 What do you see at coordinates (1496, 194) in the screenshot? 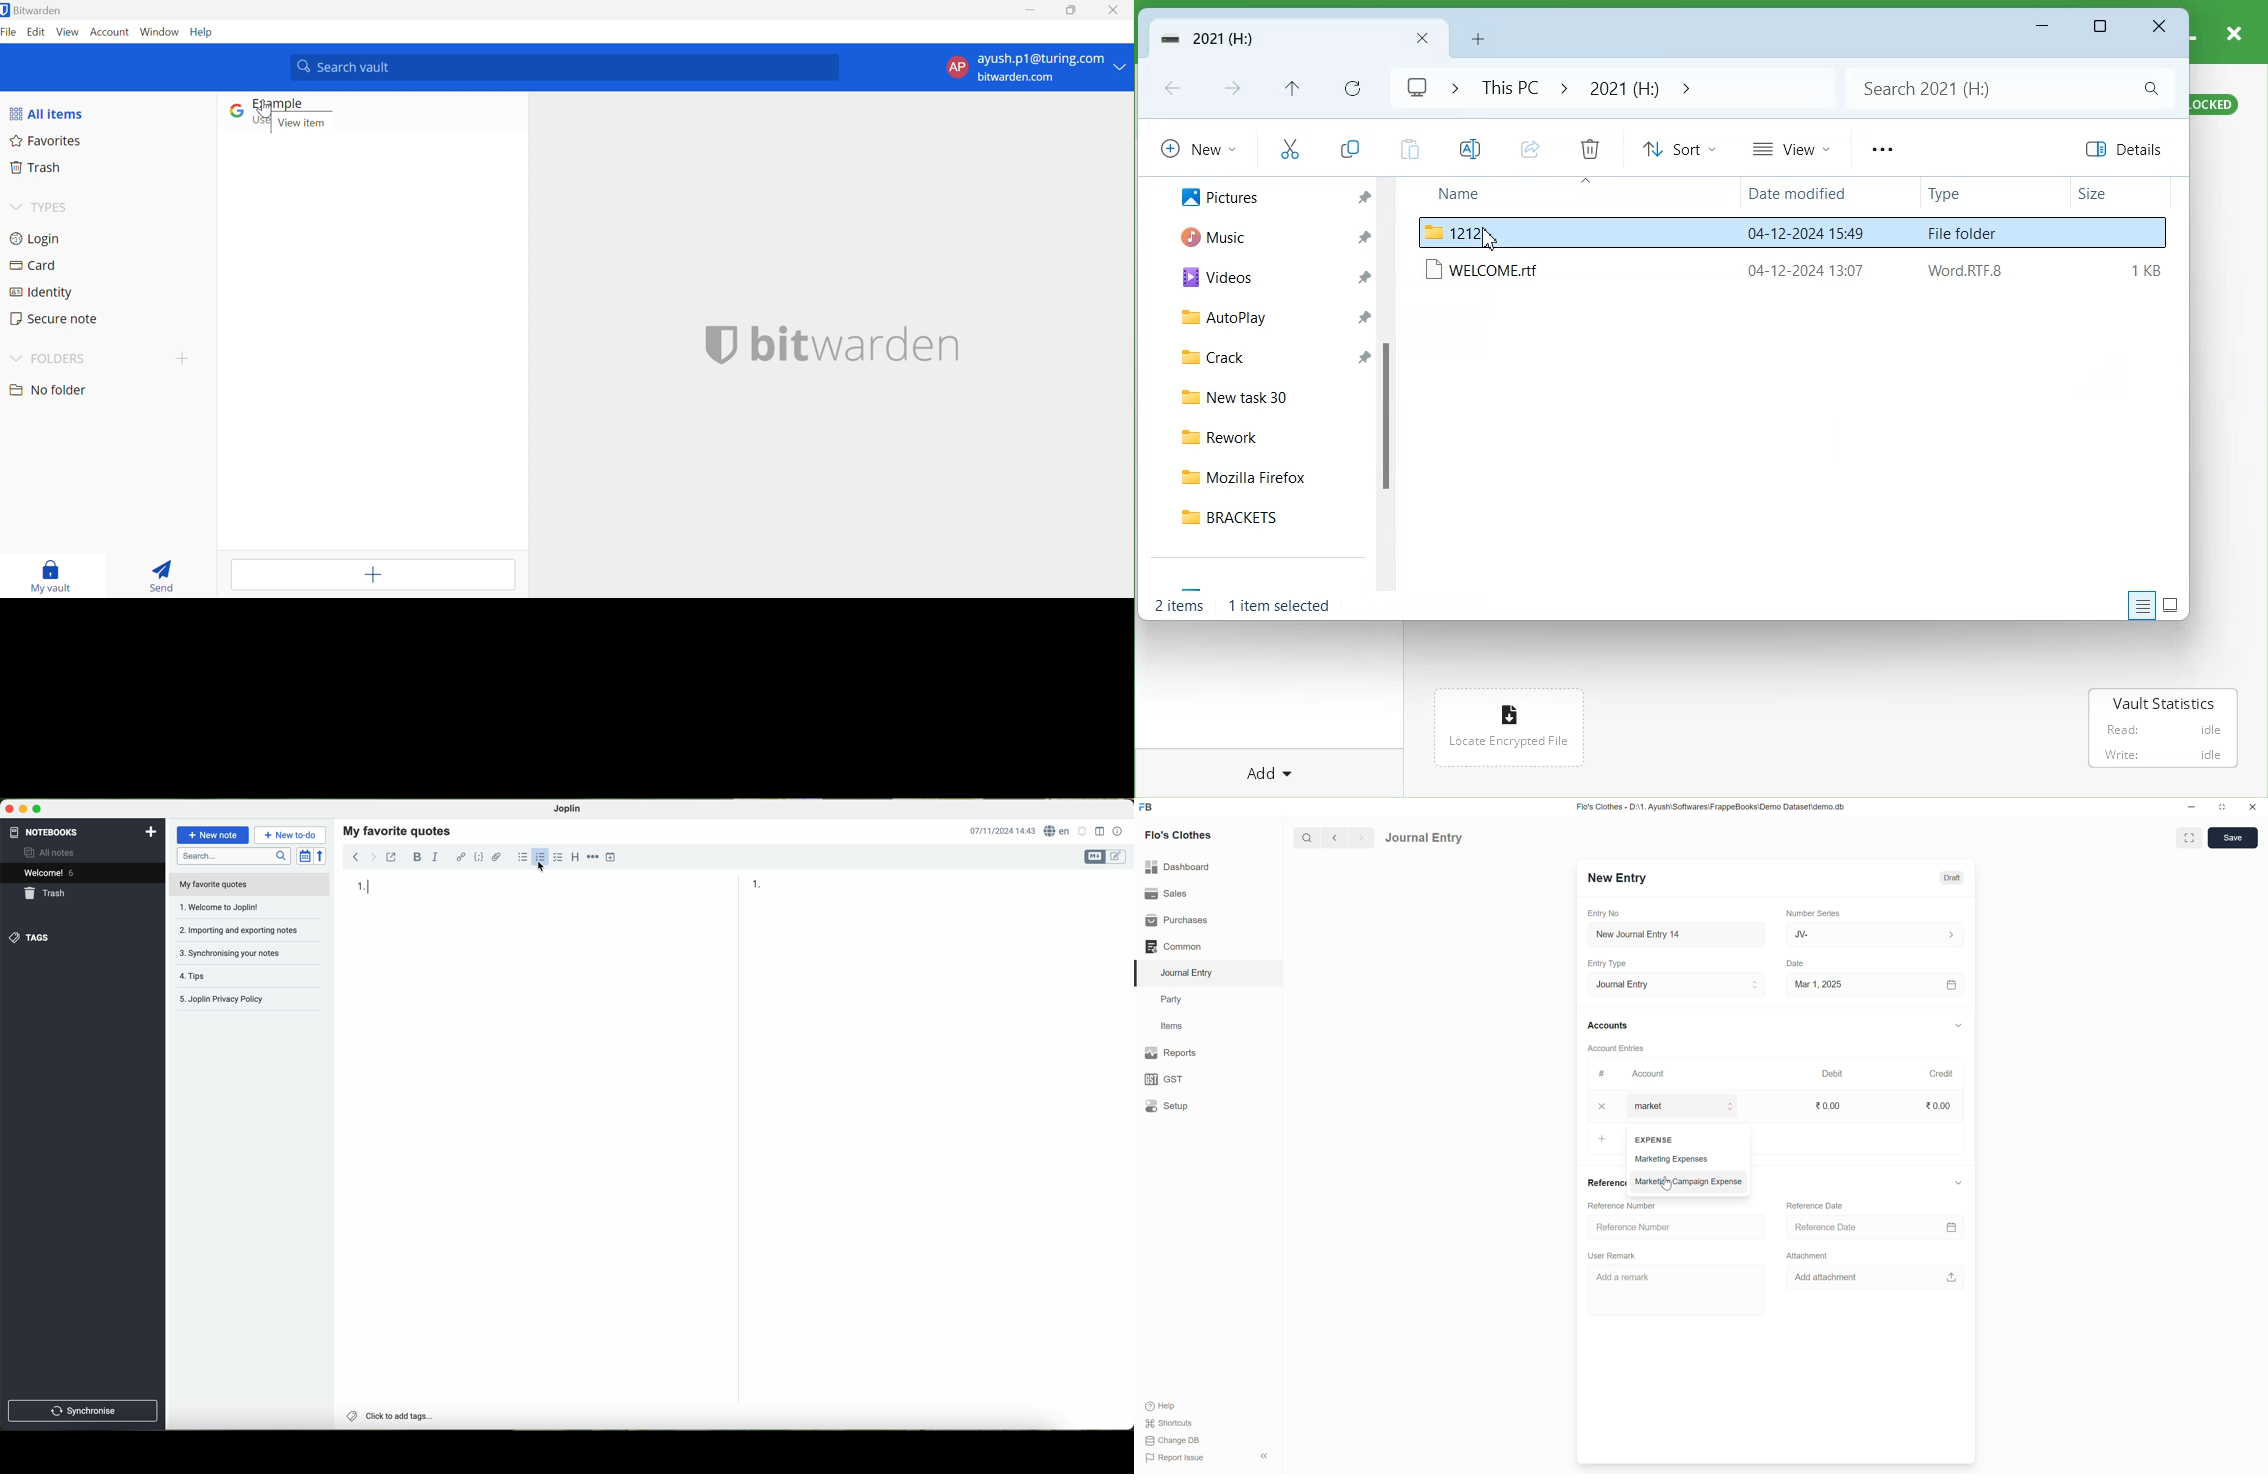
I see `Name` at bounding box center [1496, 194].